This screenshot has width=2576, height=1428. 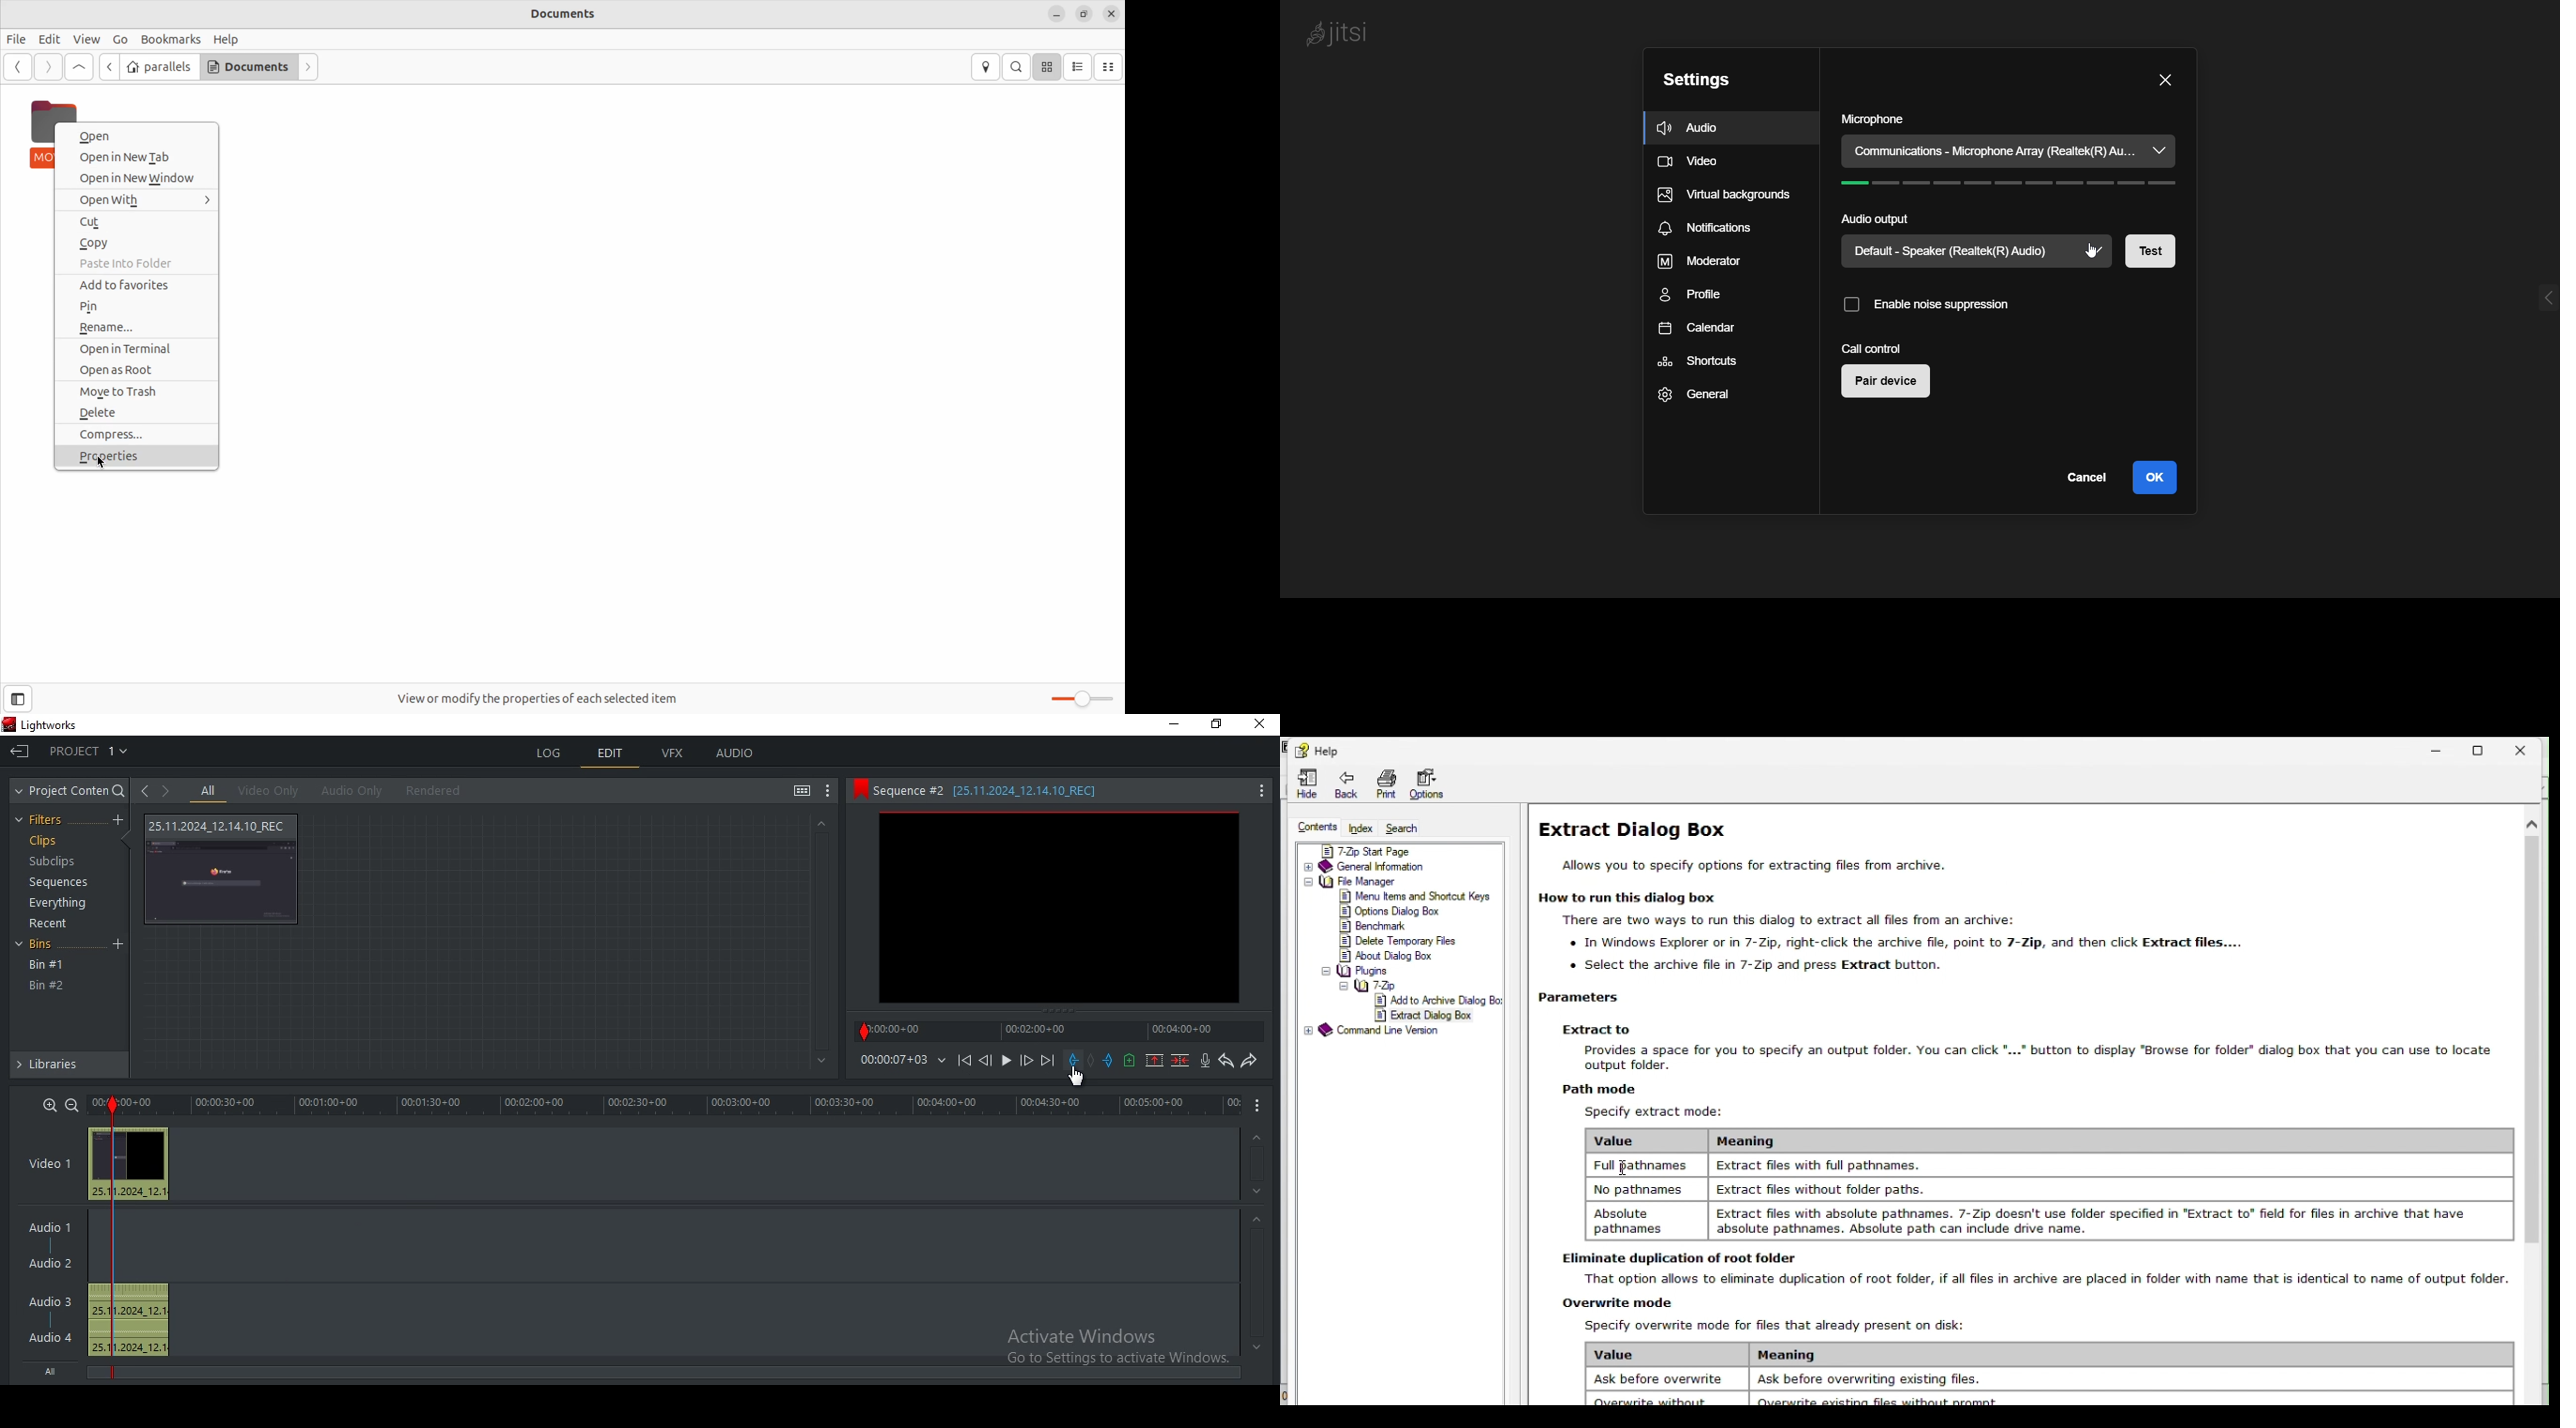 I want to click on overwrite model, so click(x=1617, y=1302).